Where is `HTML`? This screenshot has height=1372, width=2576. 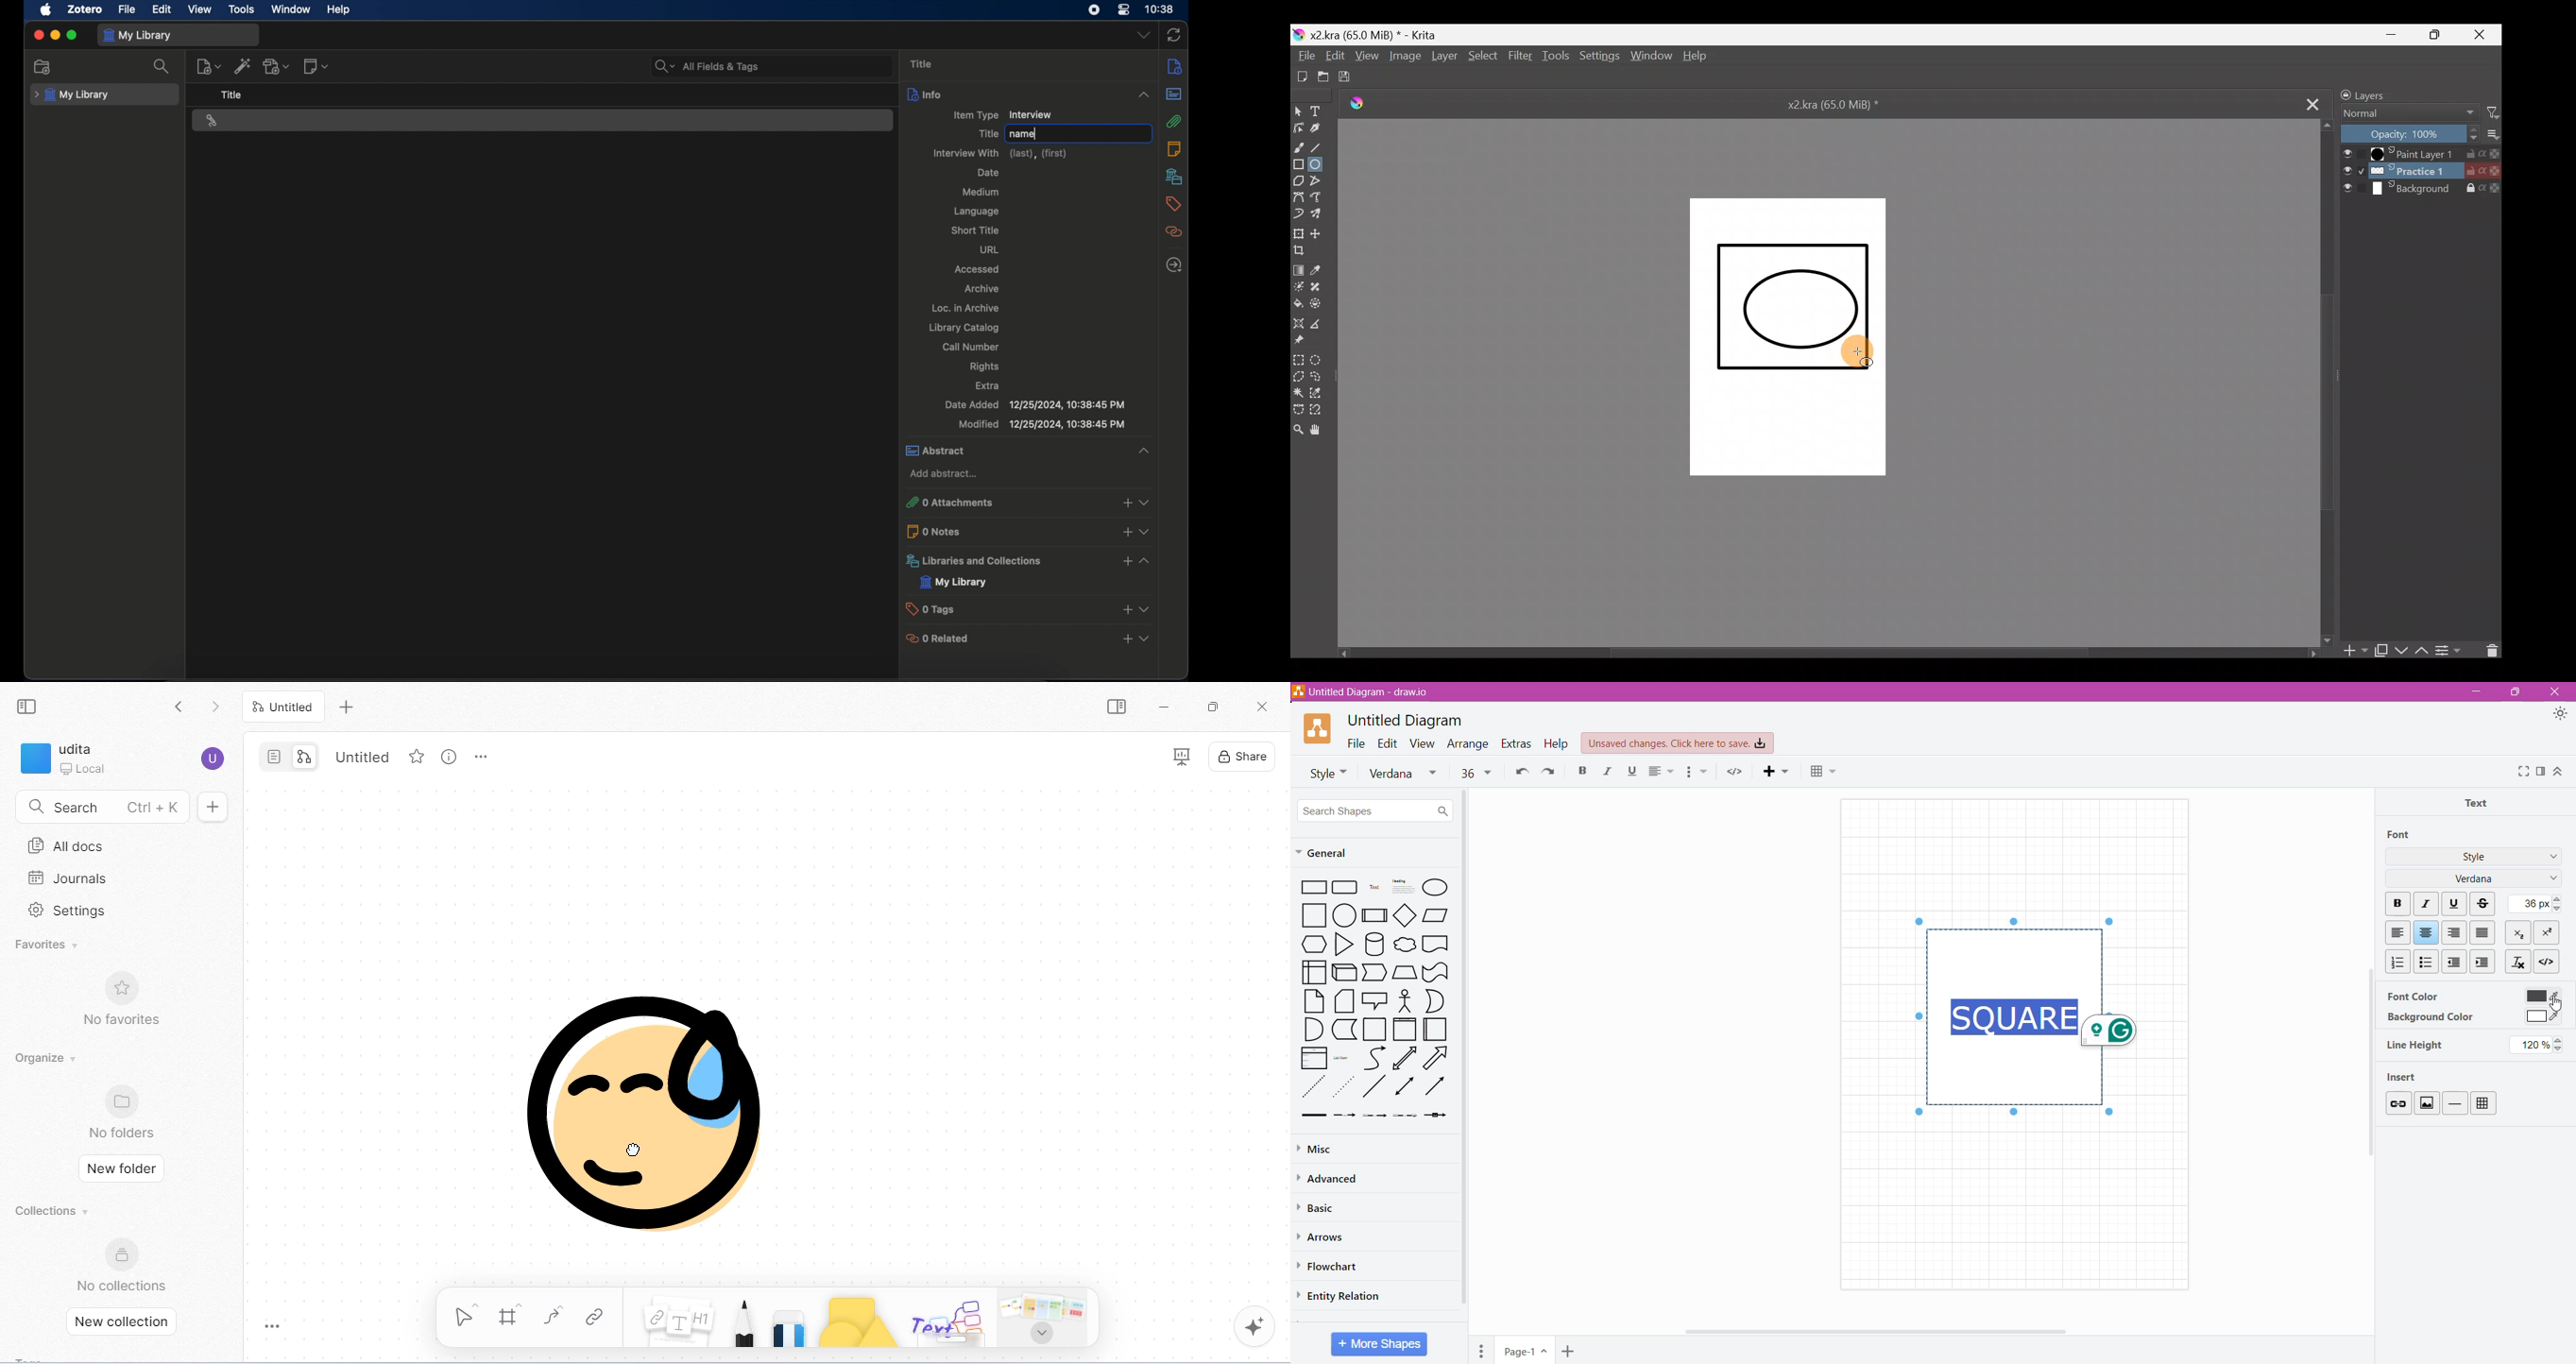 HTML is located at coordinates (1735, 771).